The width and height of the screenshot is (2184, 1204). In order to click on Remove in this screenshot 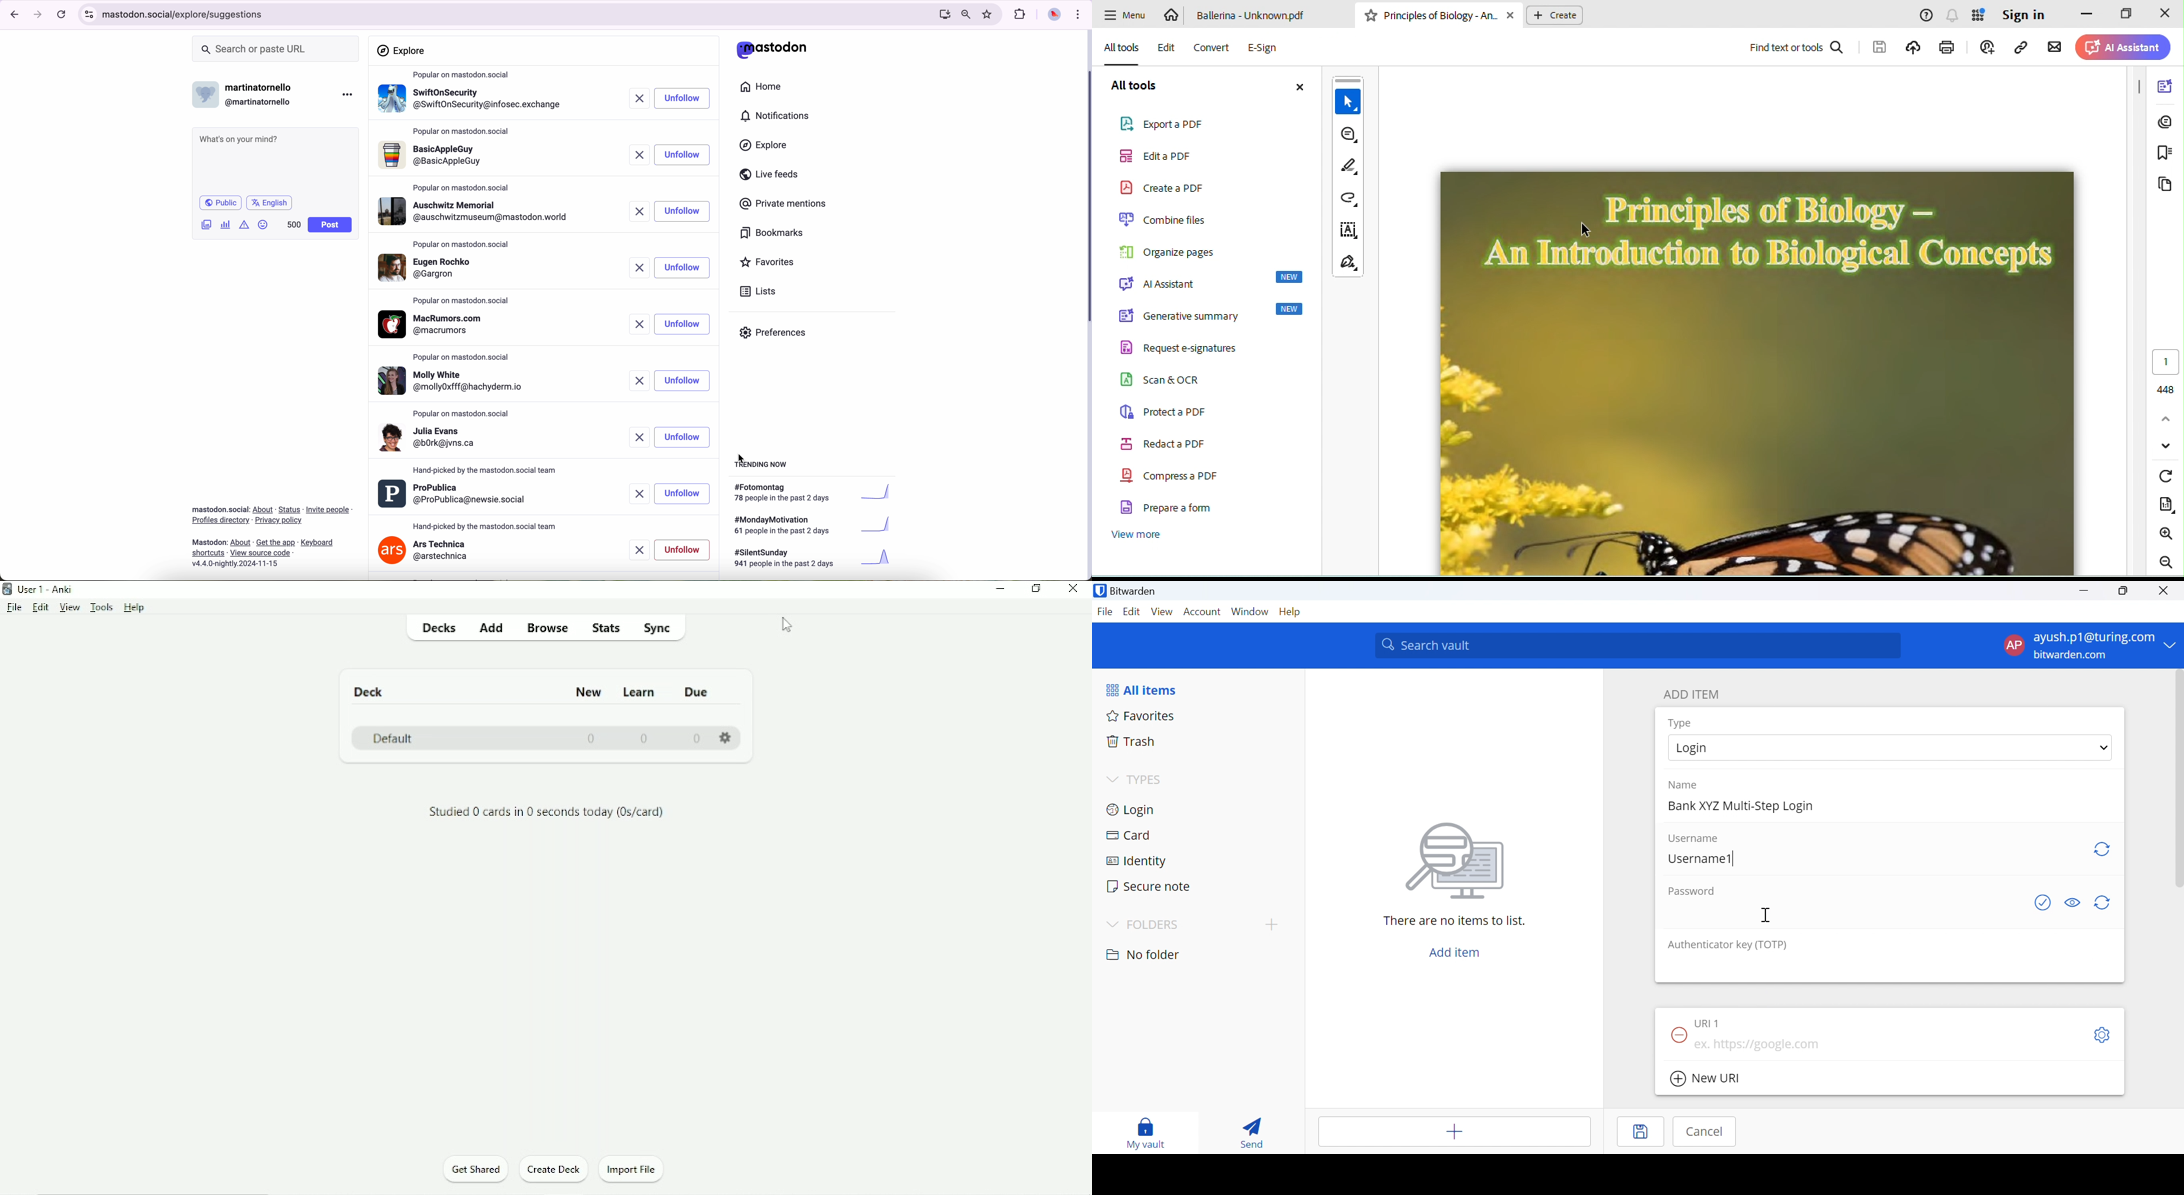, I will do `click(1677, 1034)`.